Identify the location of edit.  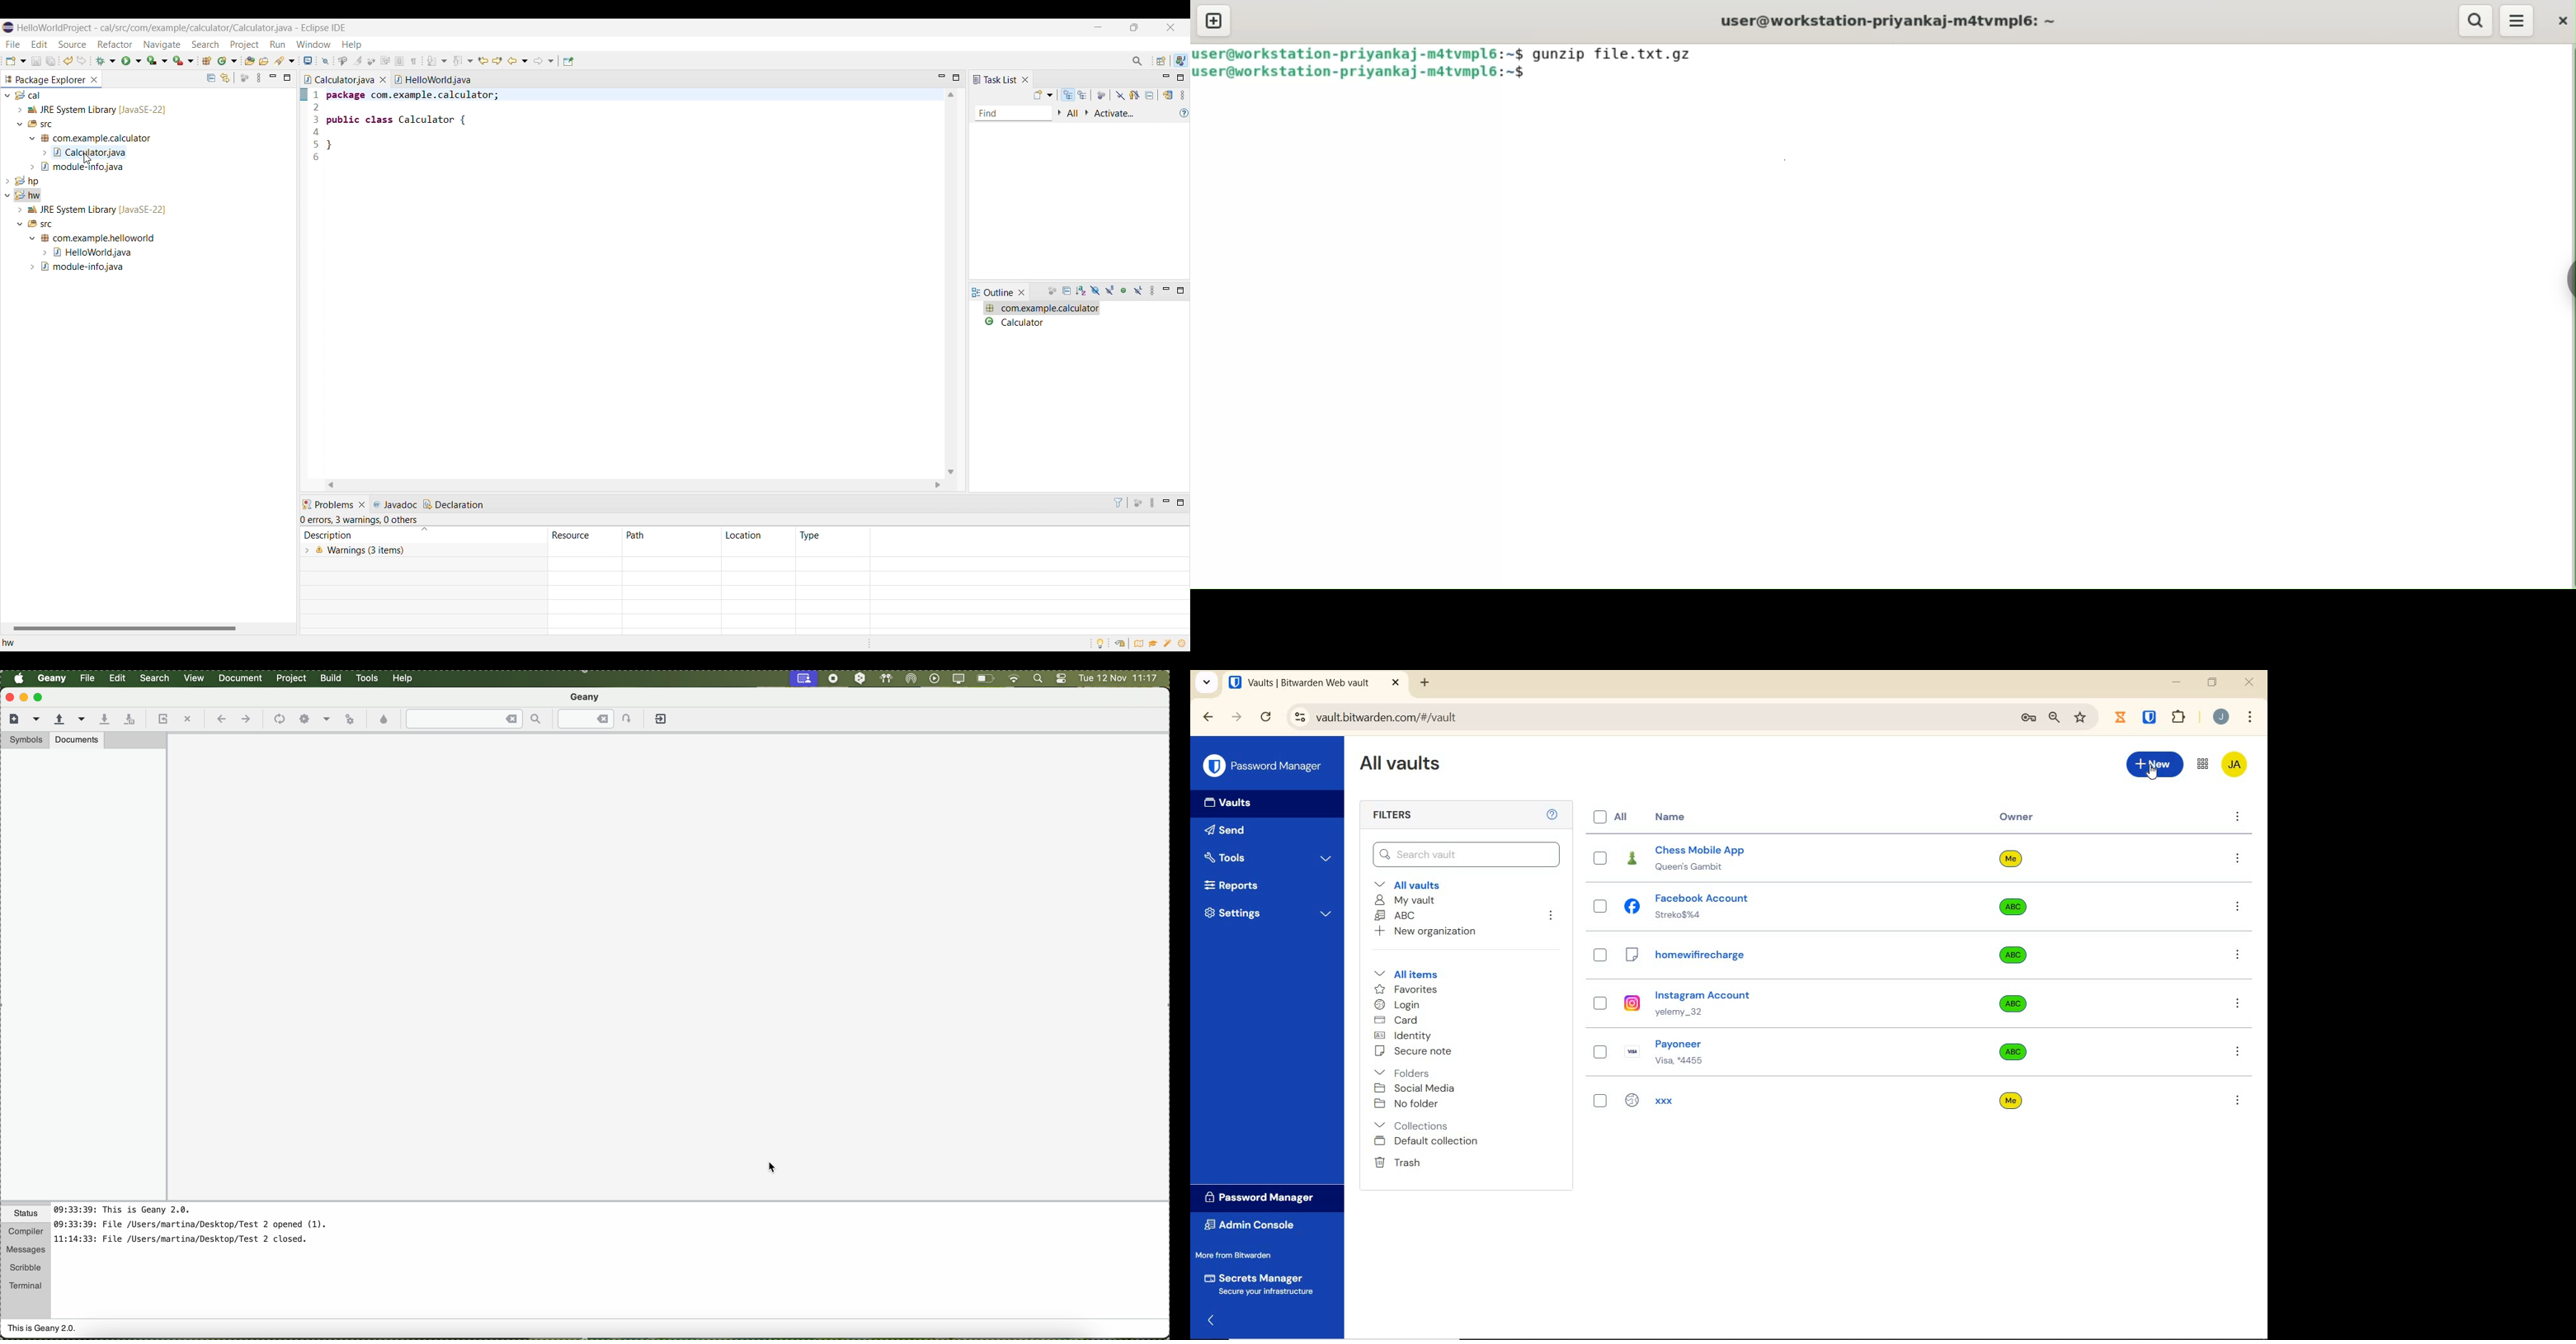
(117, 677).